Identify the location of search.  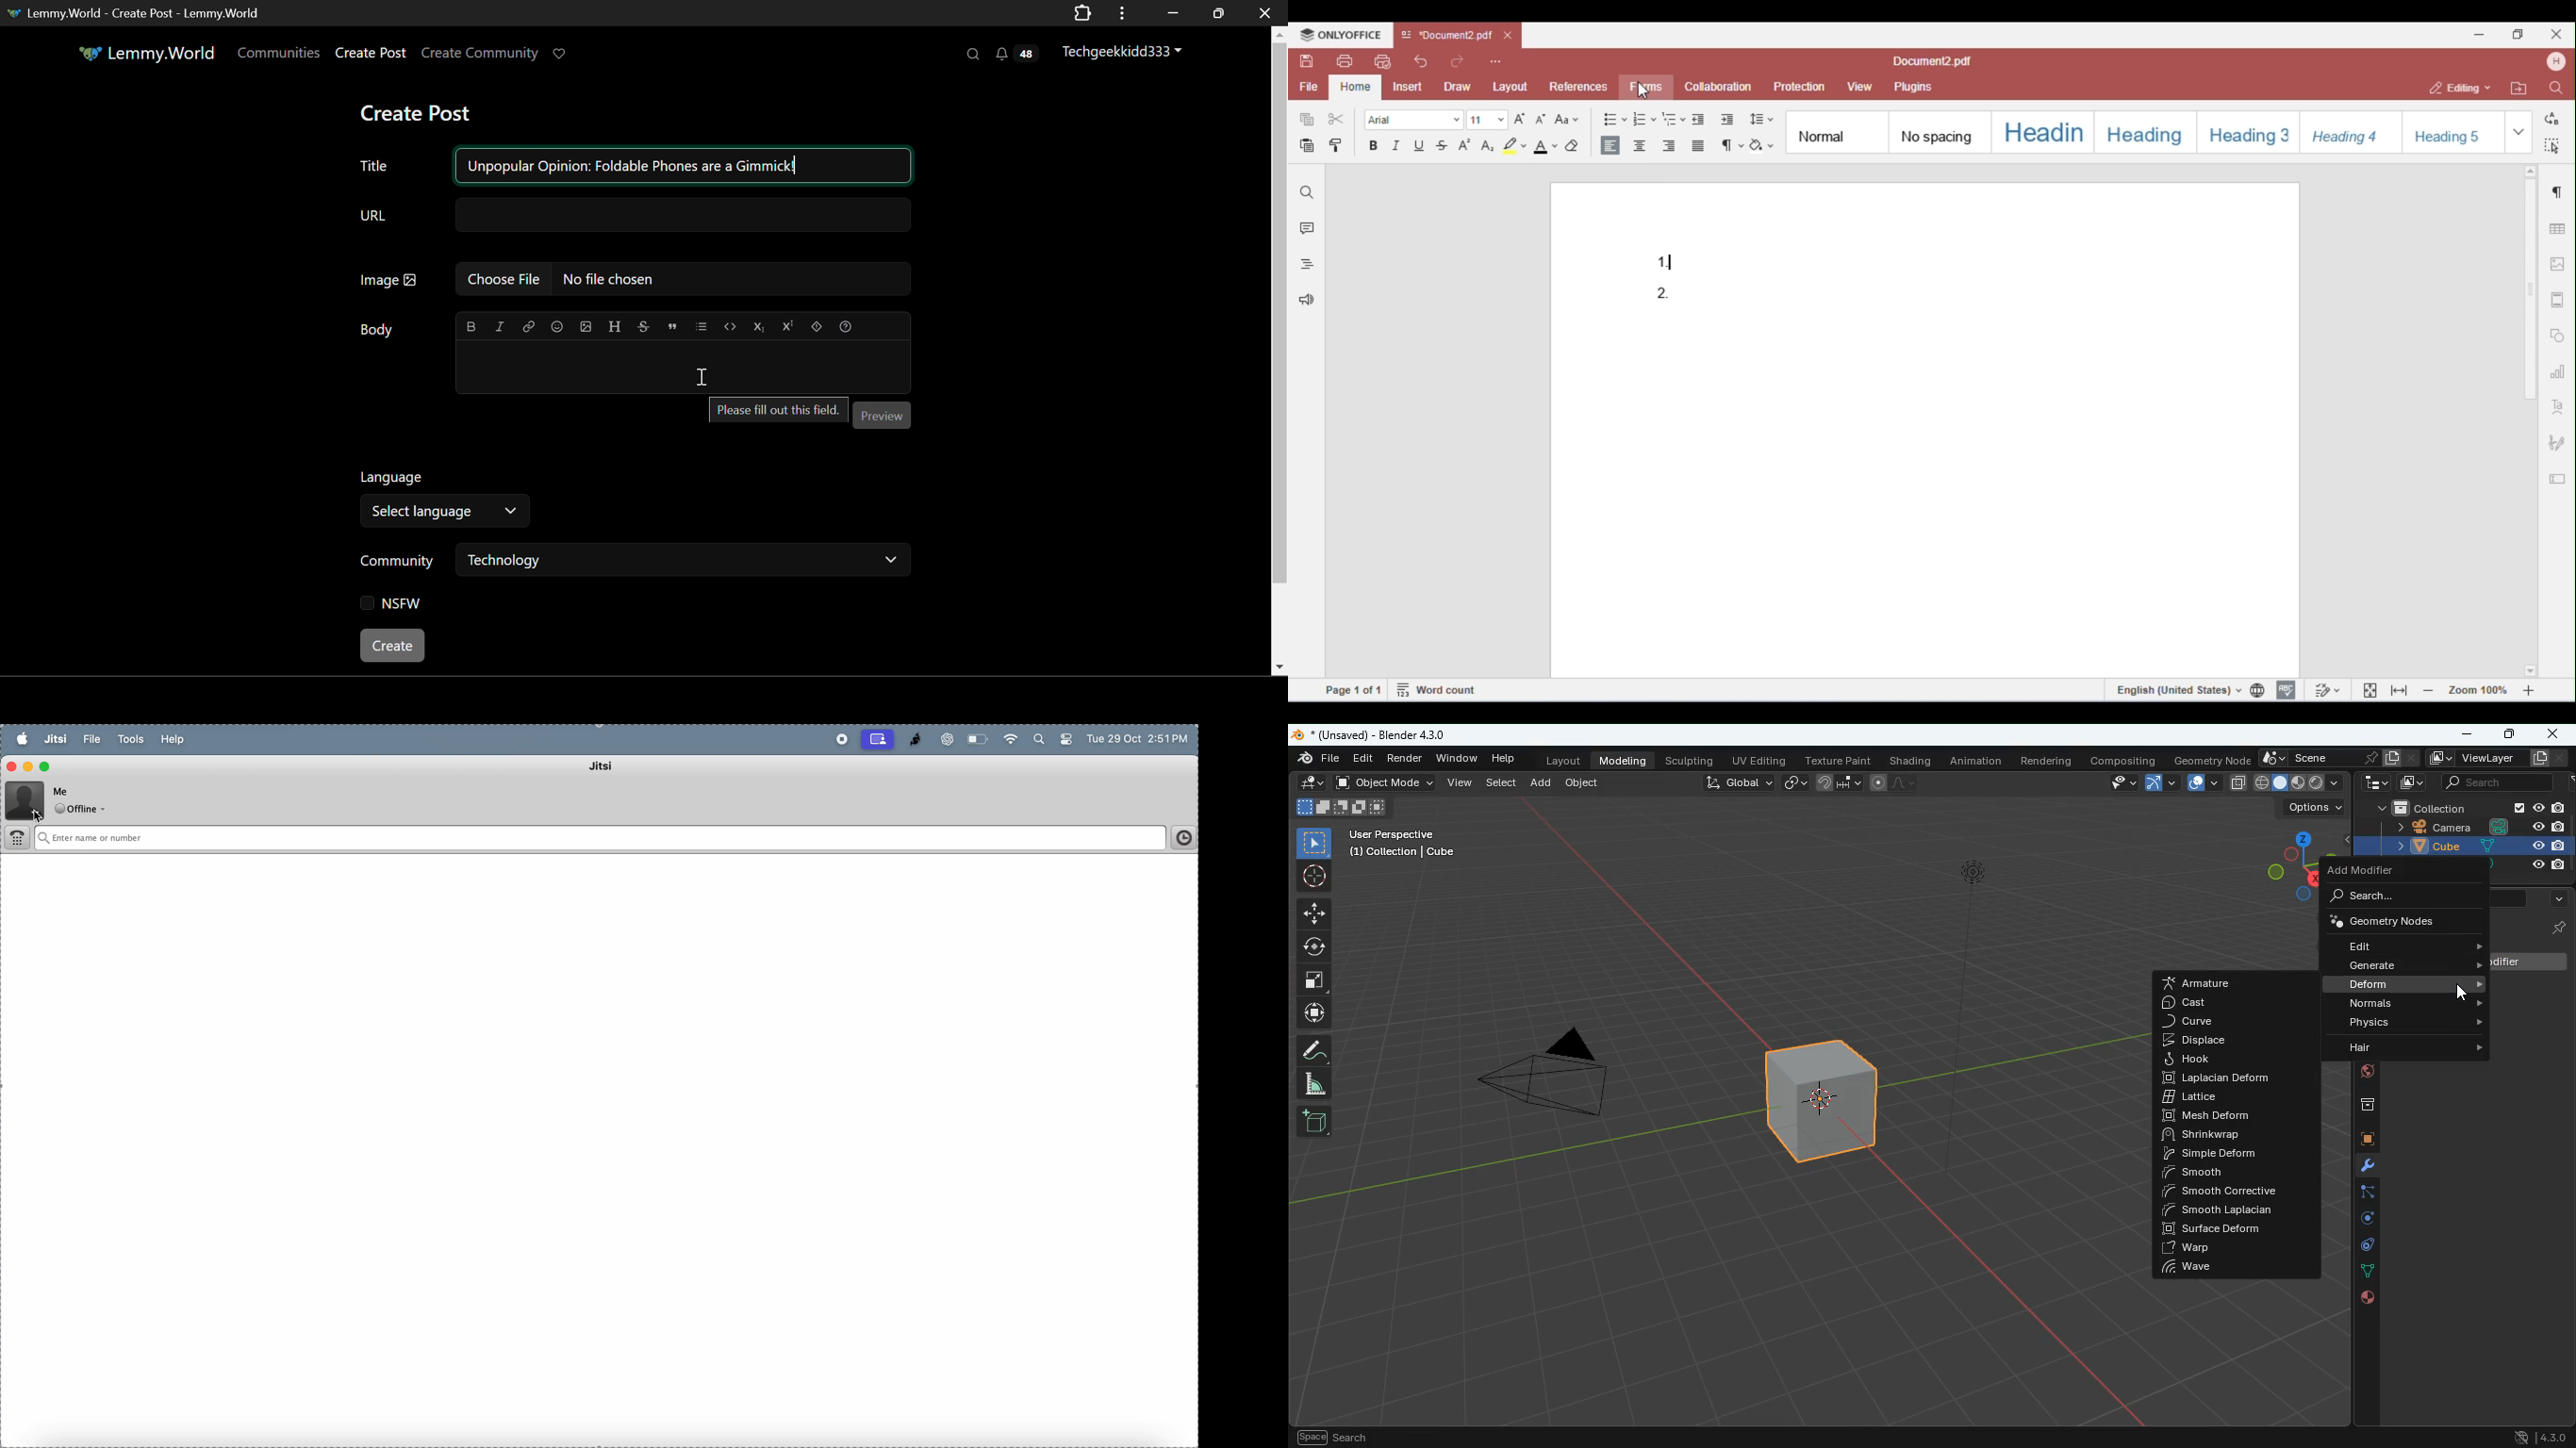
(1038, 740).